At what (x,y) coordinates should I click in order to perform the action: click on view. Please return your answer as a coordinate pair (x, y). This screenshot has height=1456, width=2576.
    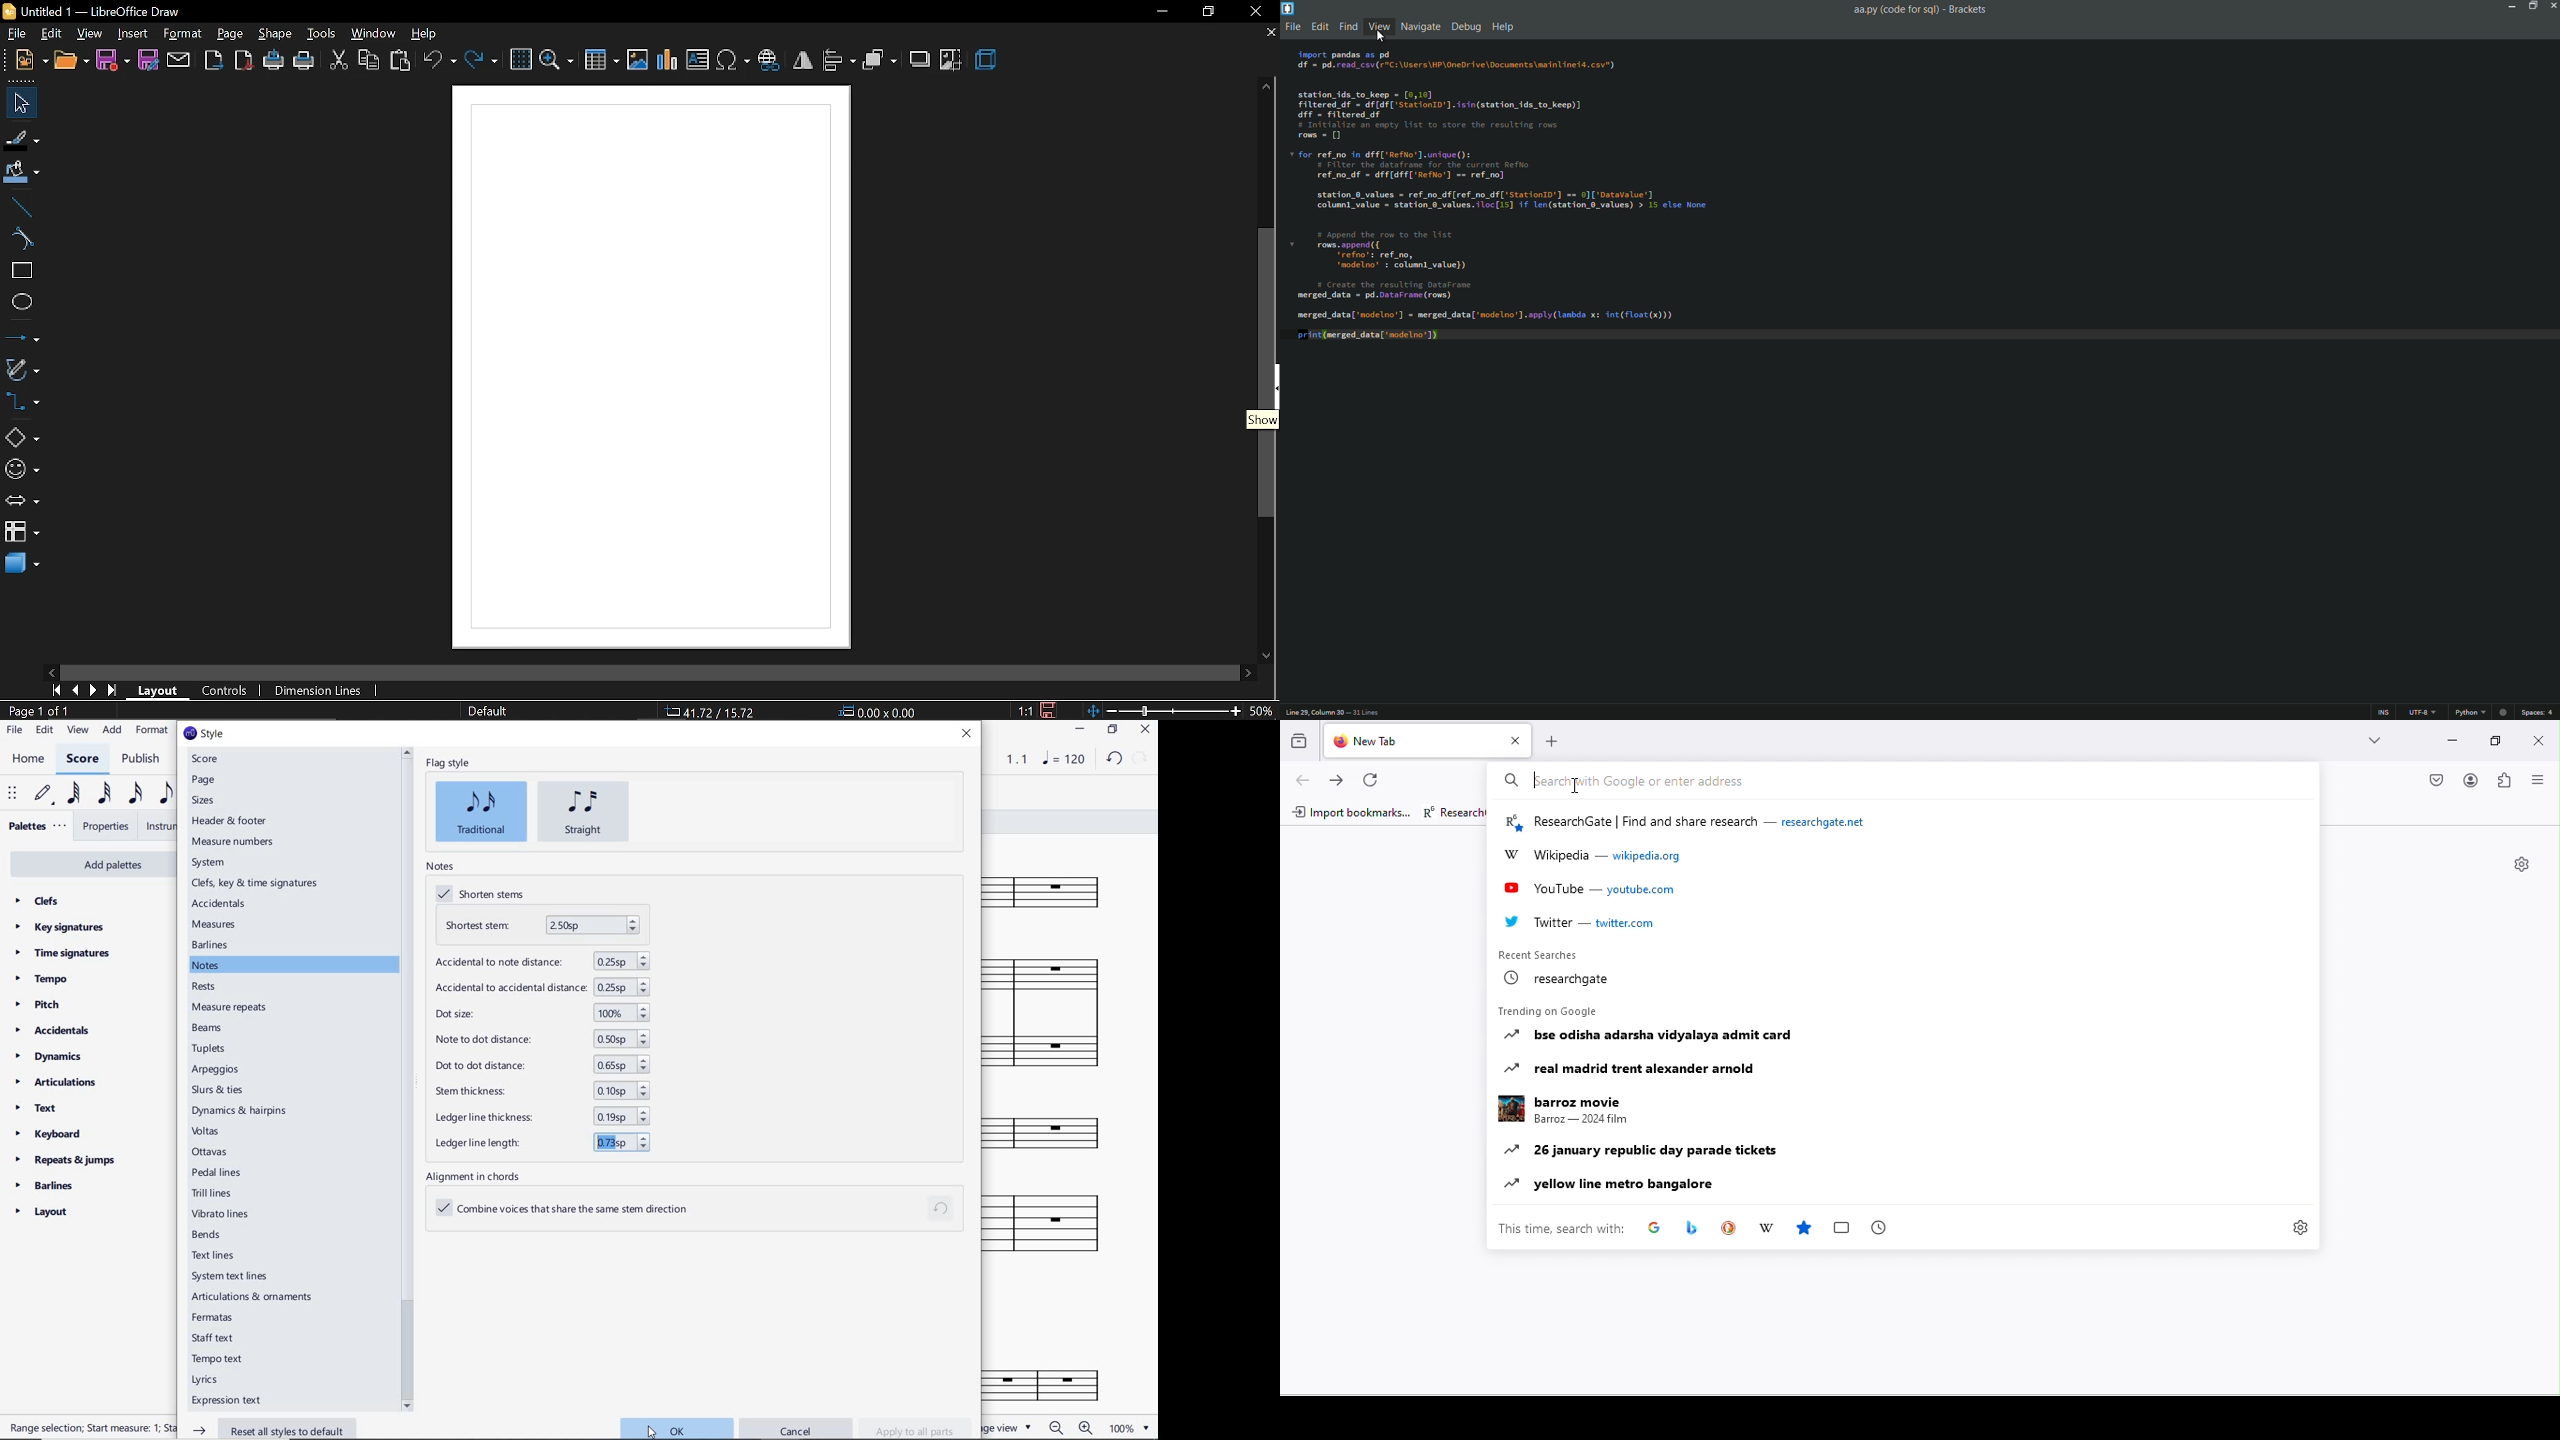
    Looking at the image, I should click on (87, 34).